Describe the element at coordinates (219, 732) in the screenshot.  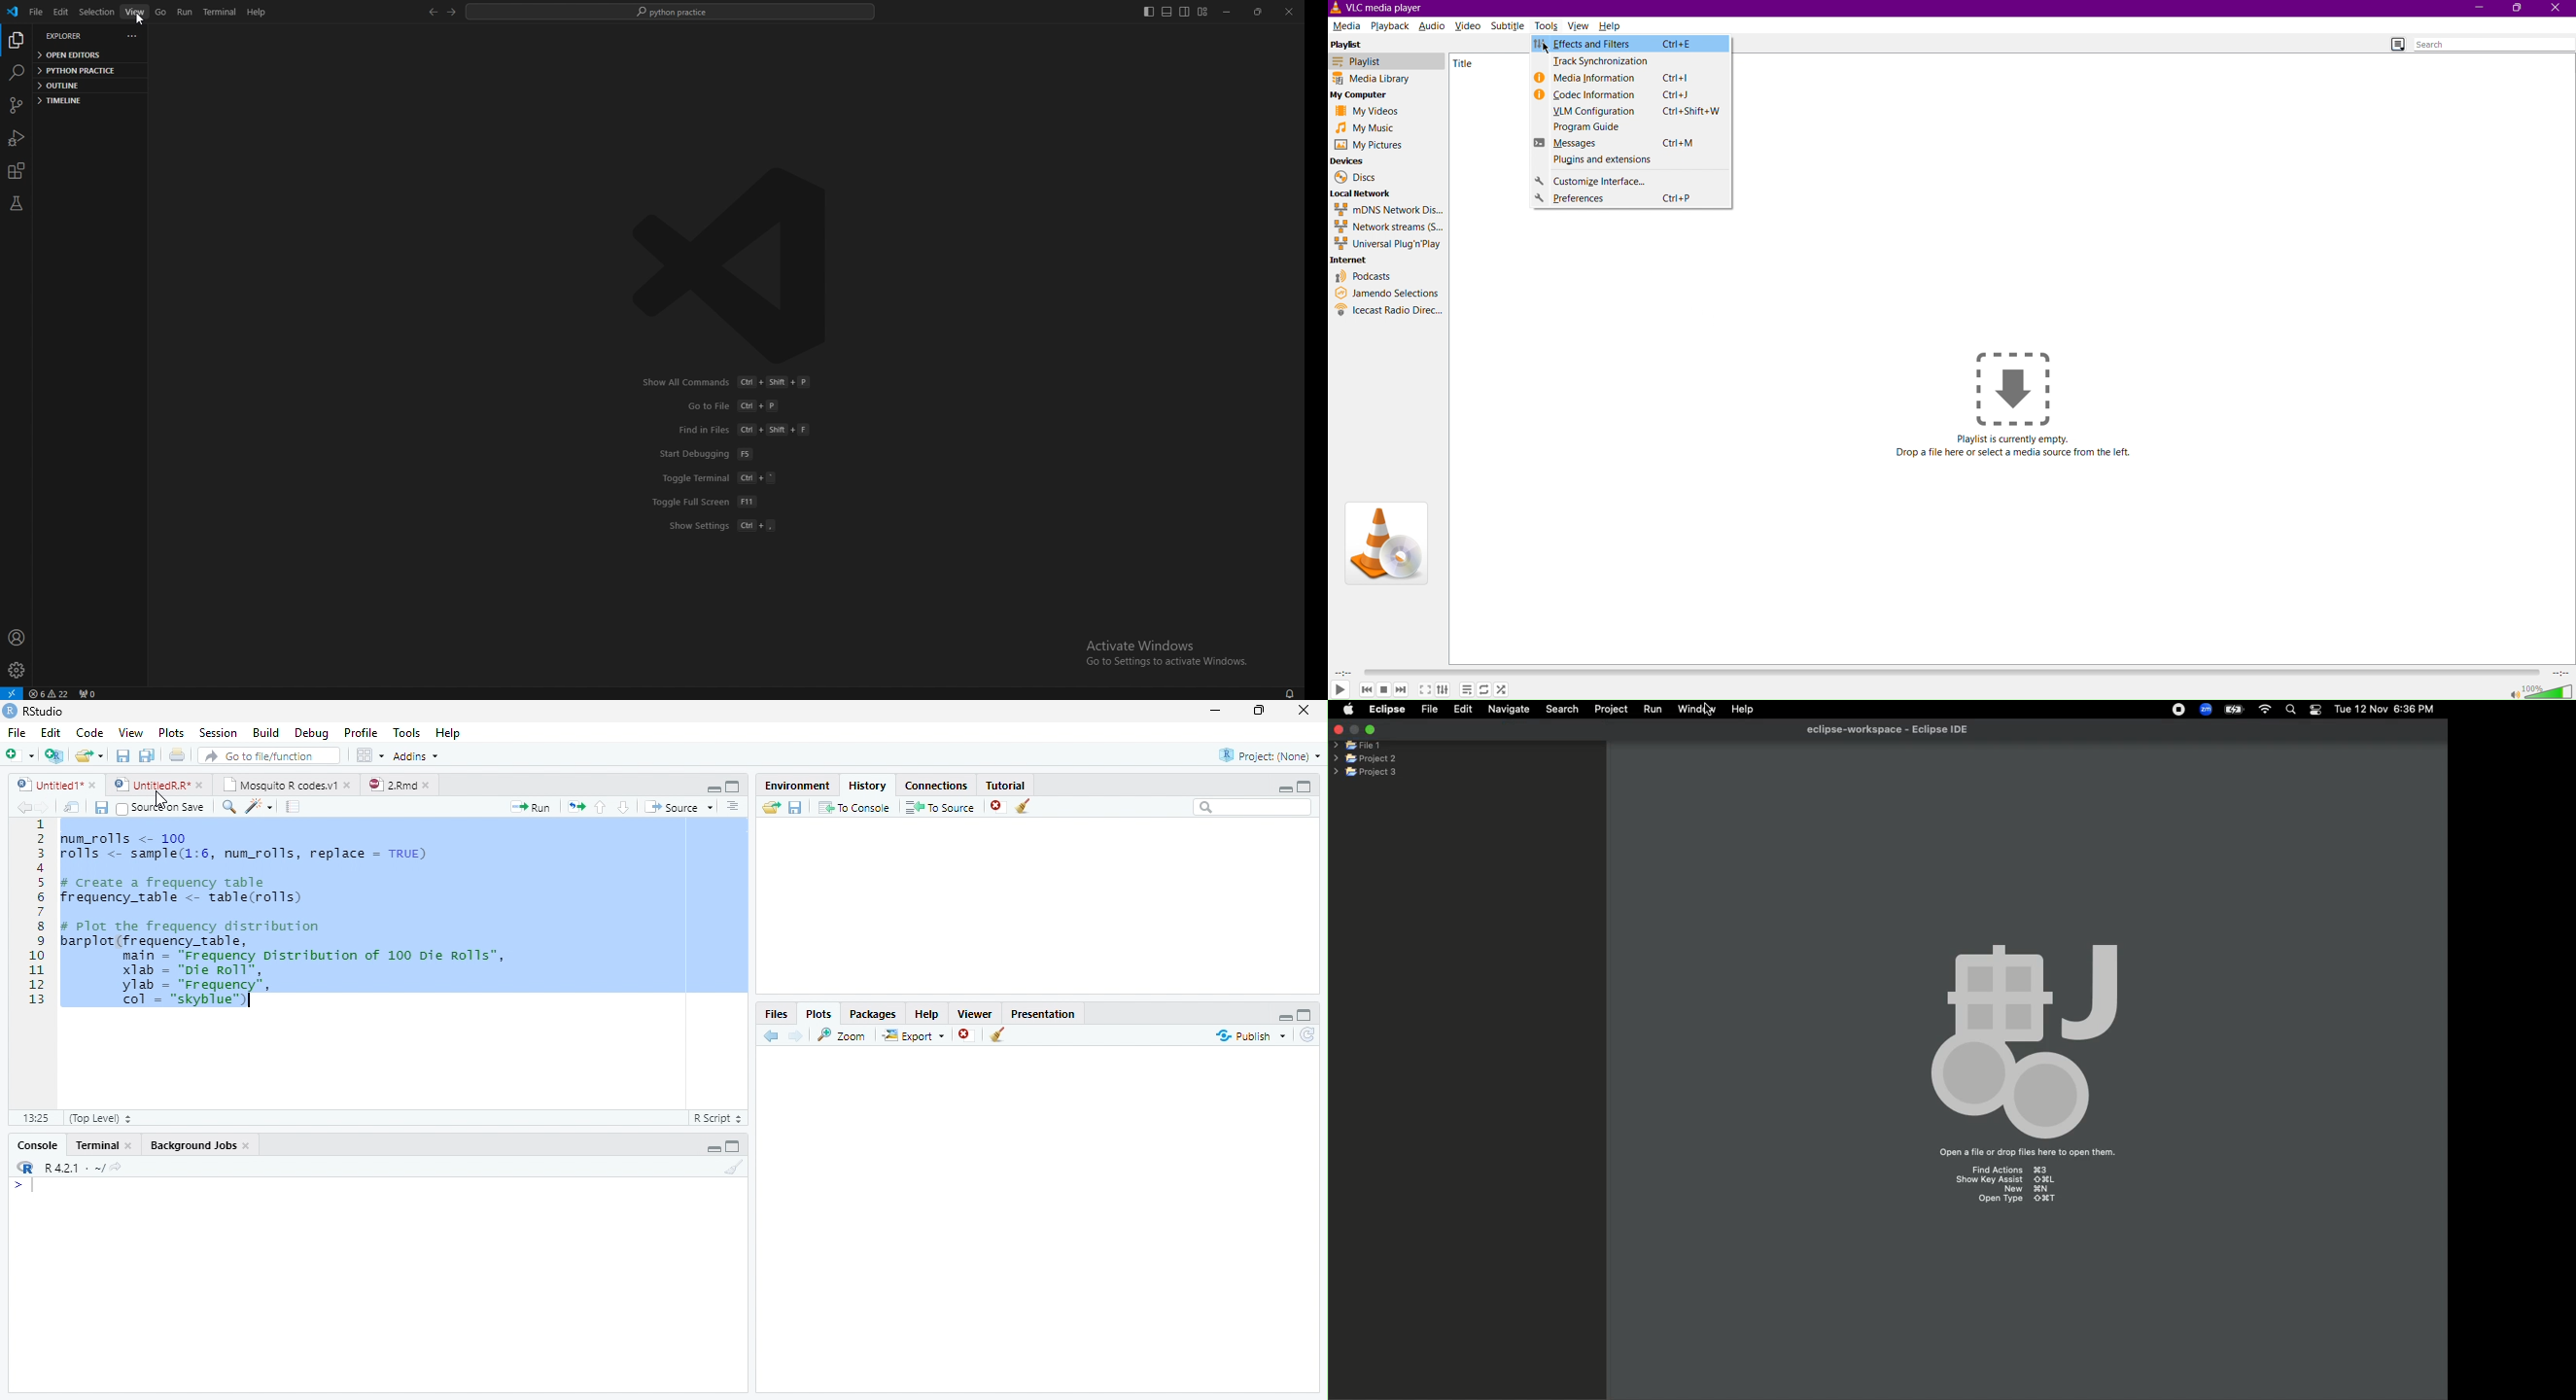
I see `Session` at that location.